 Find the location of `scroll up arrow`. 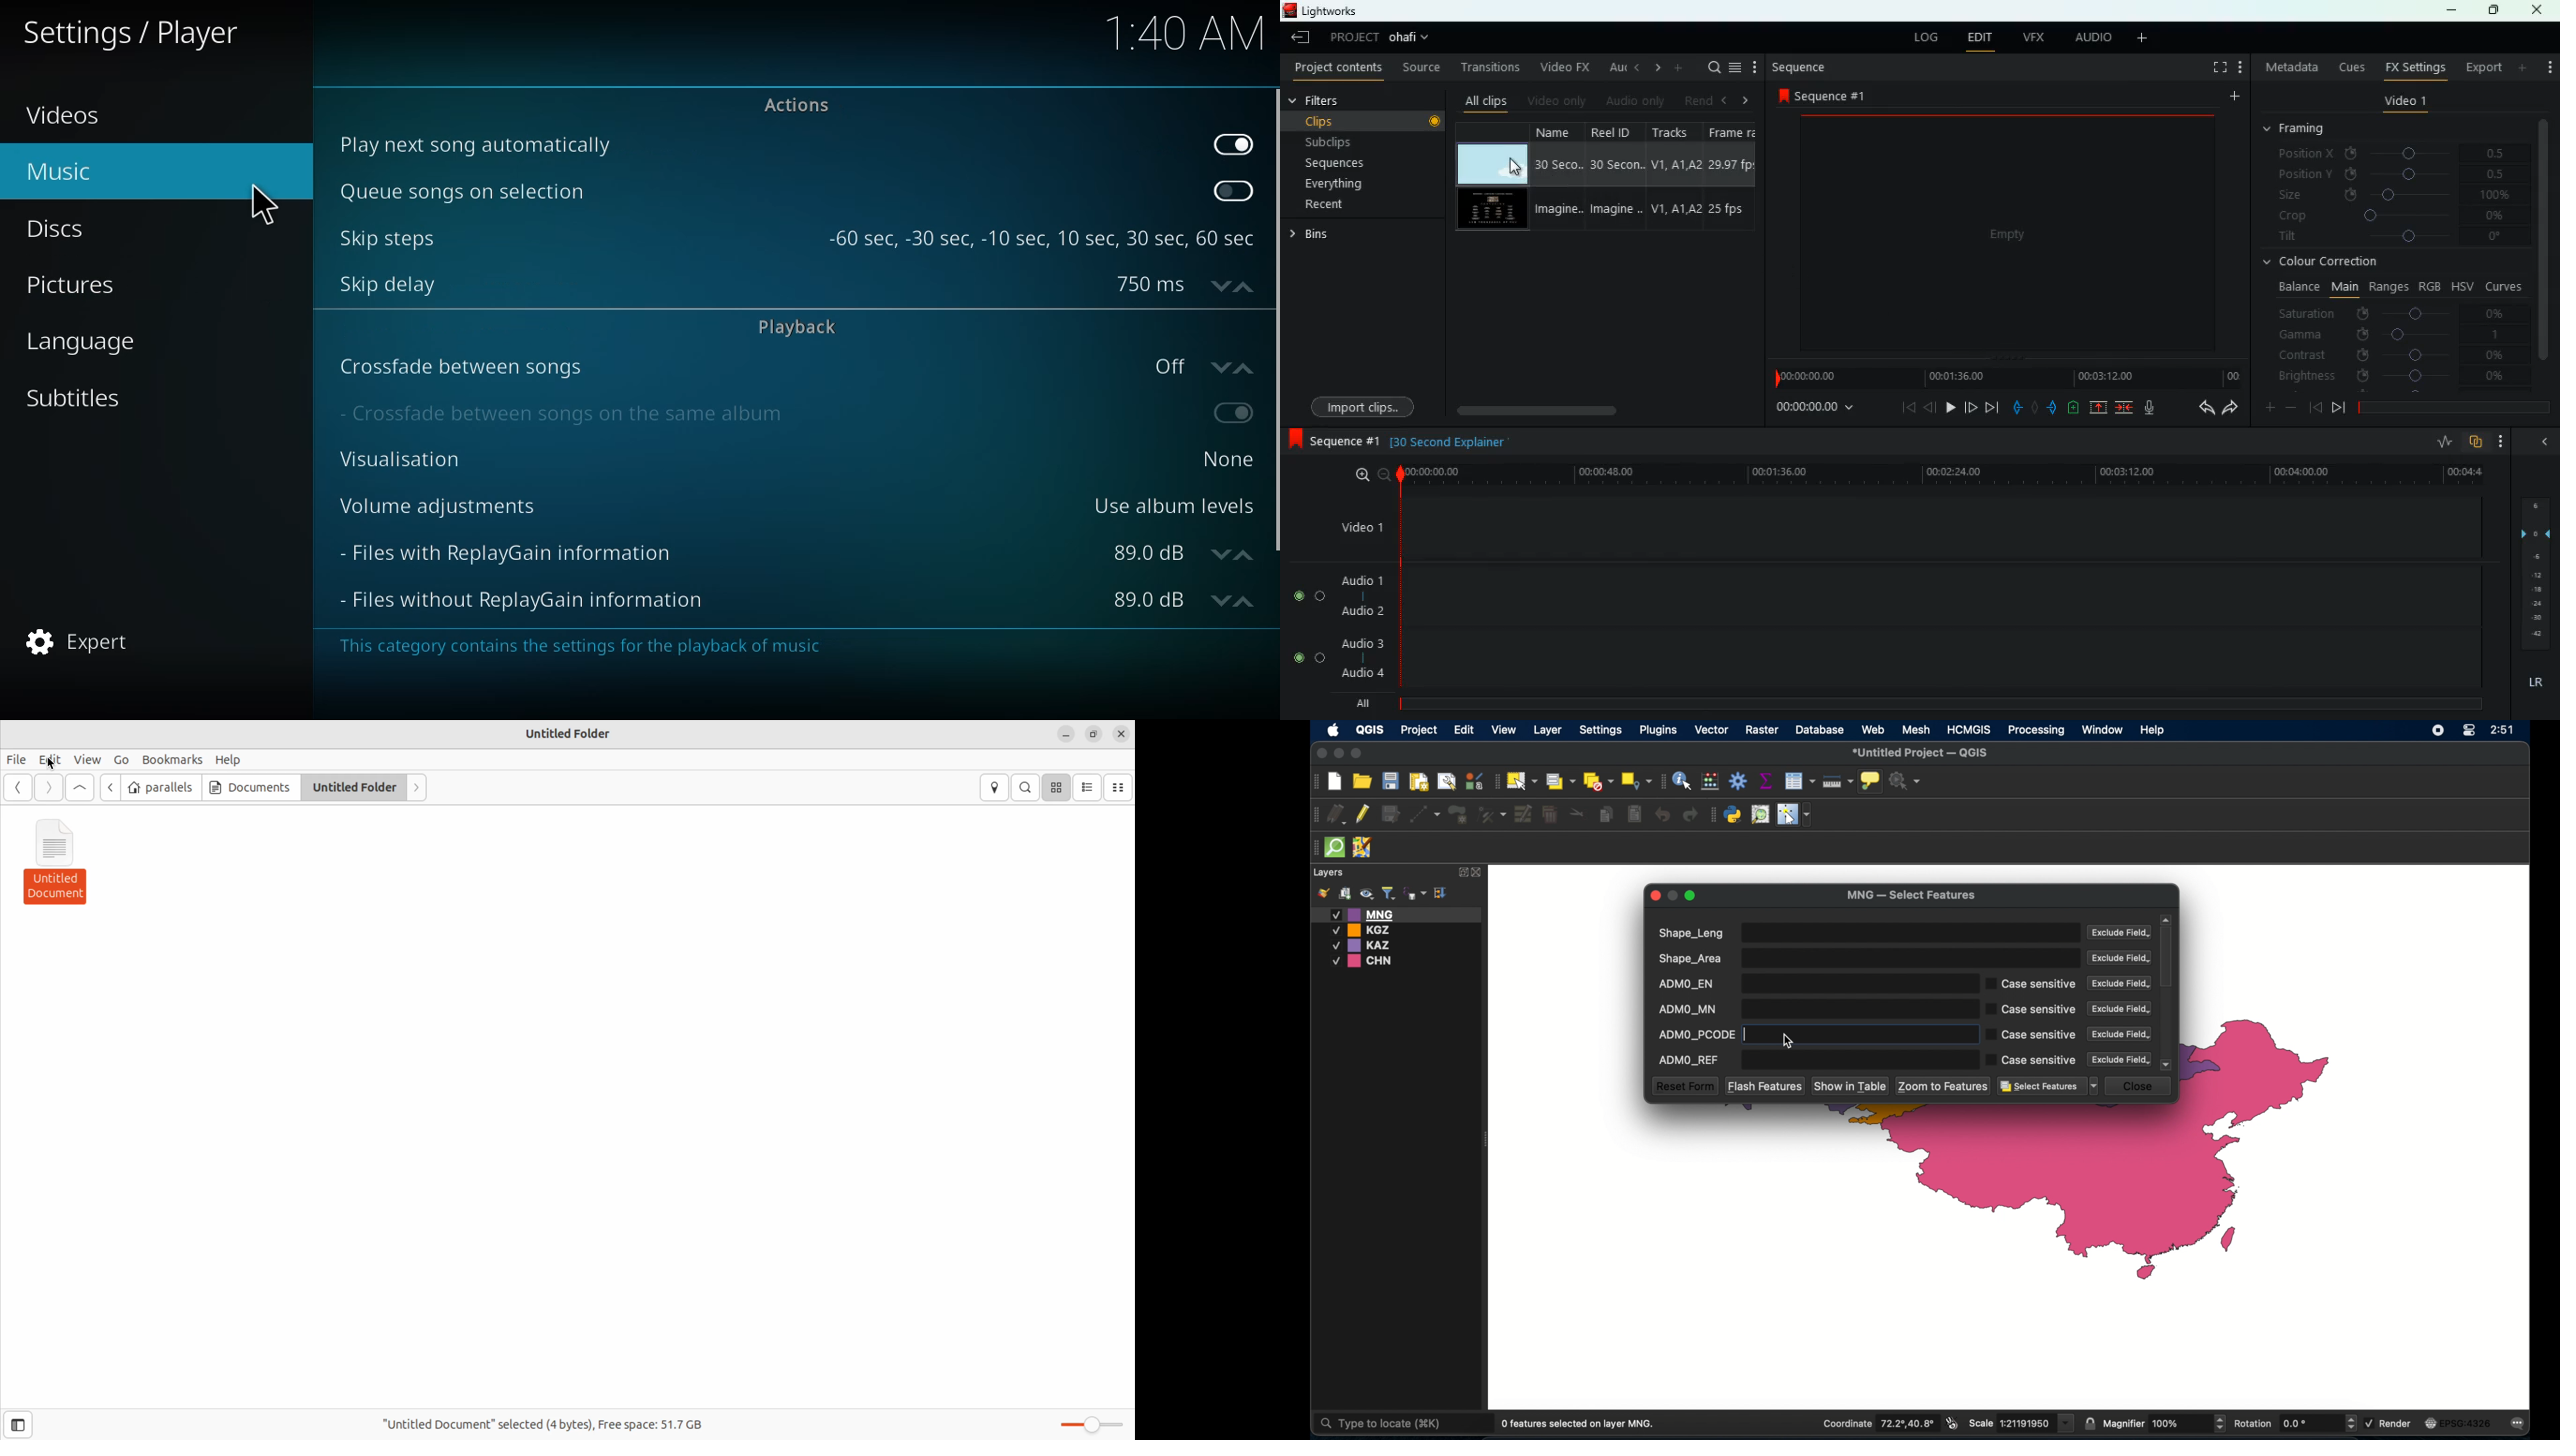

scroll up arrow is located at coordinates (2166, 919).